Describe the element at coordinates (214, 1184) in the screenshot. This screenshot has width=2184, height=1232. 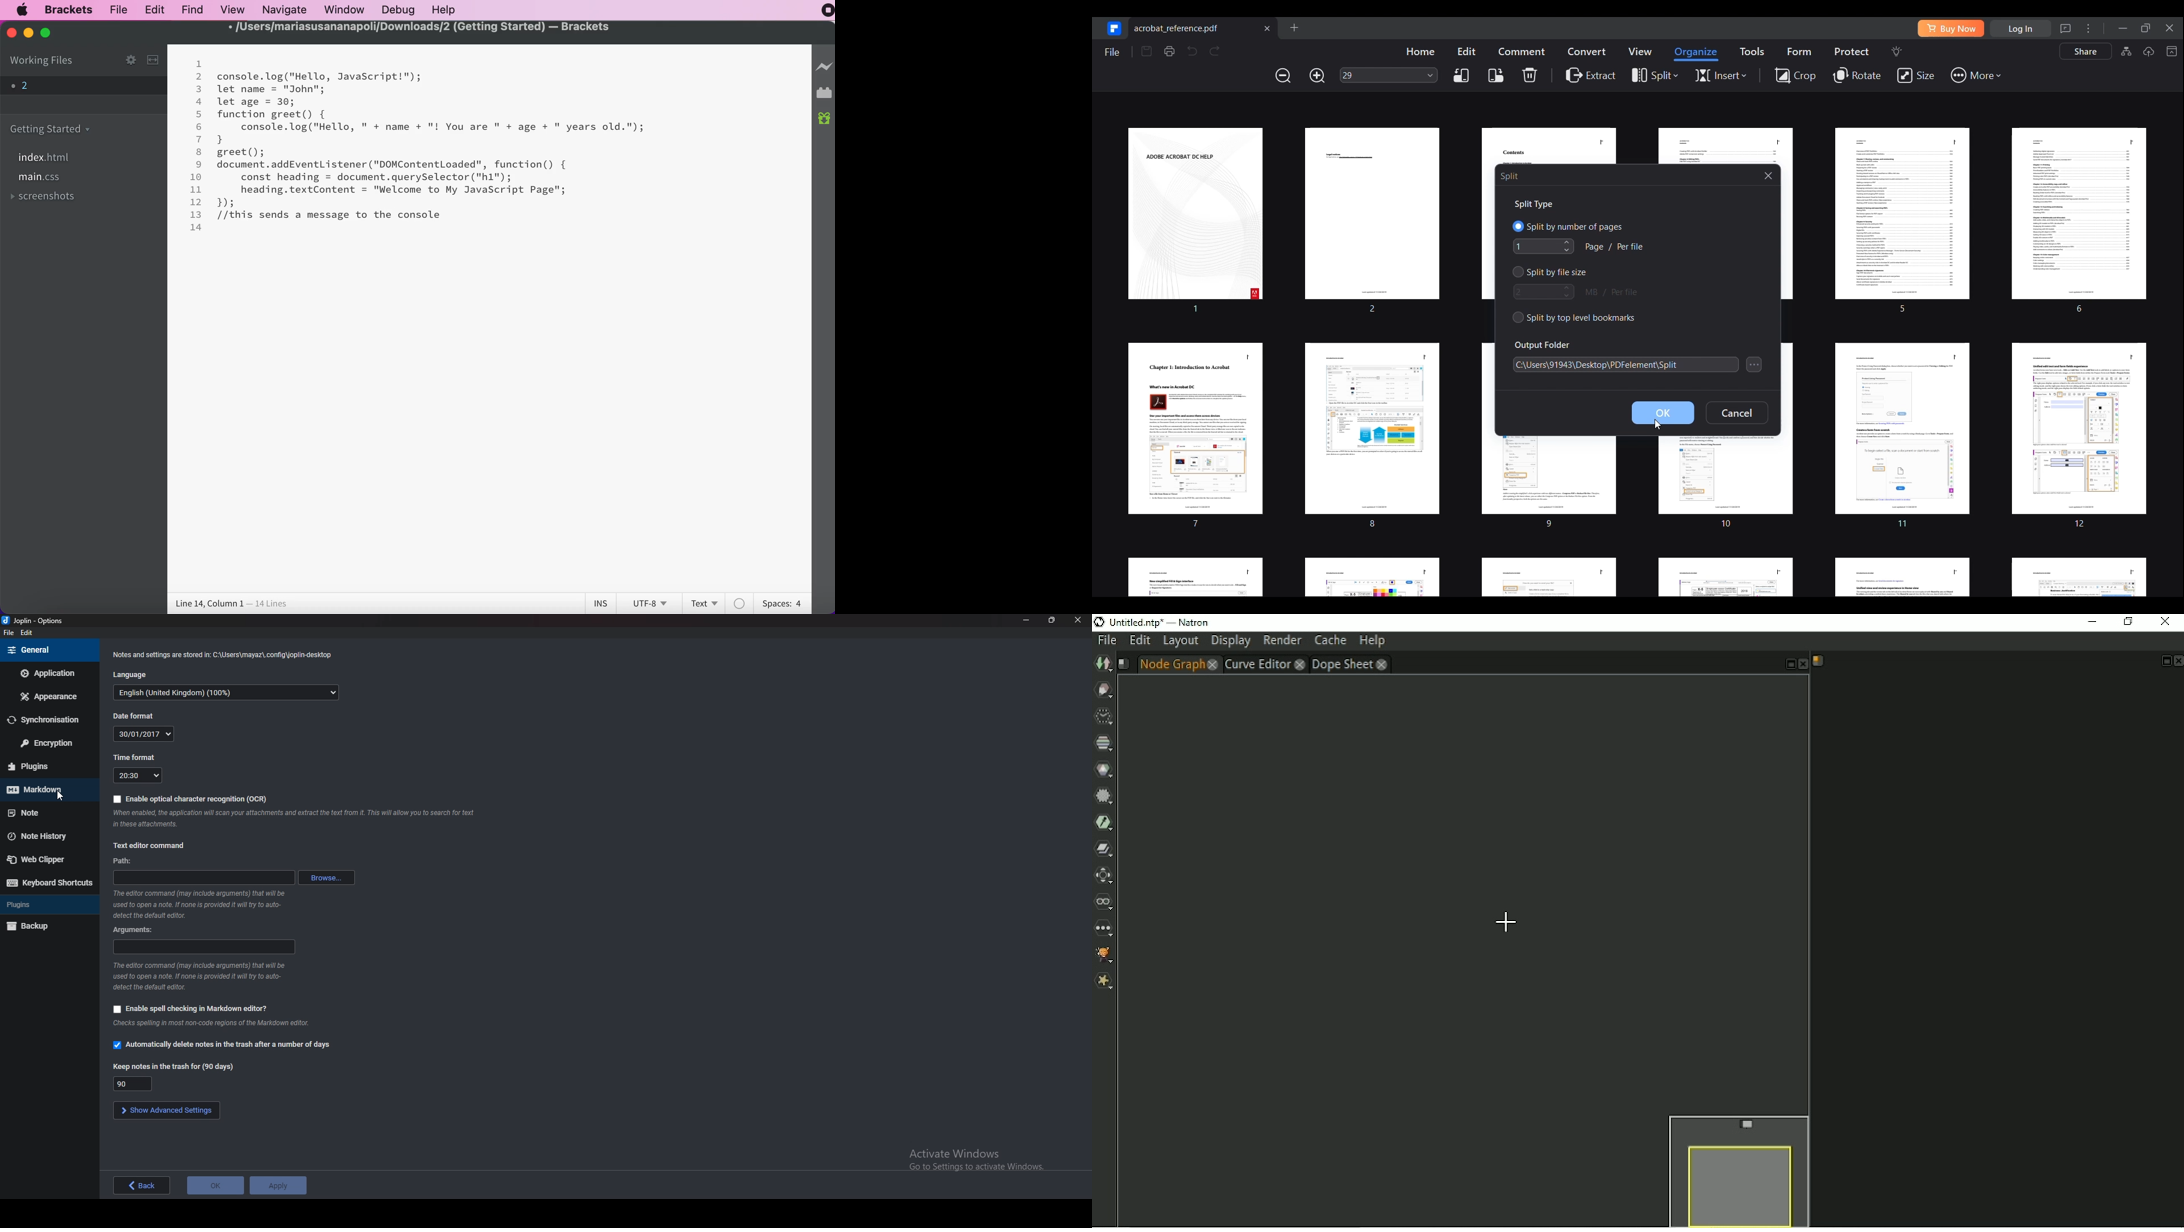
I see `ok` at that location.